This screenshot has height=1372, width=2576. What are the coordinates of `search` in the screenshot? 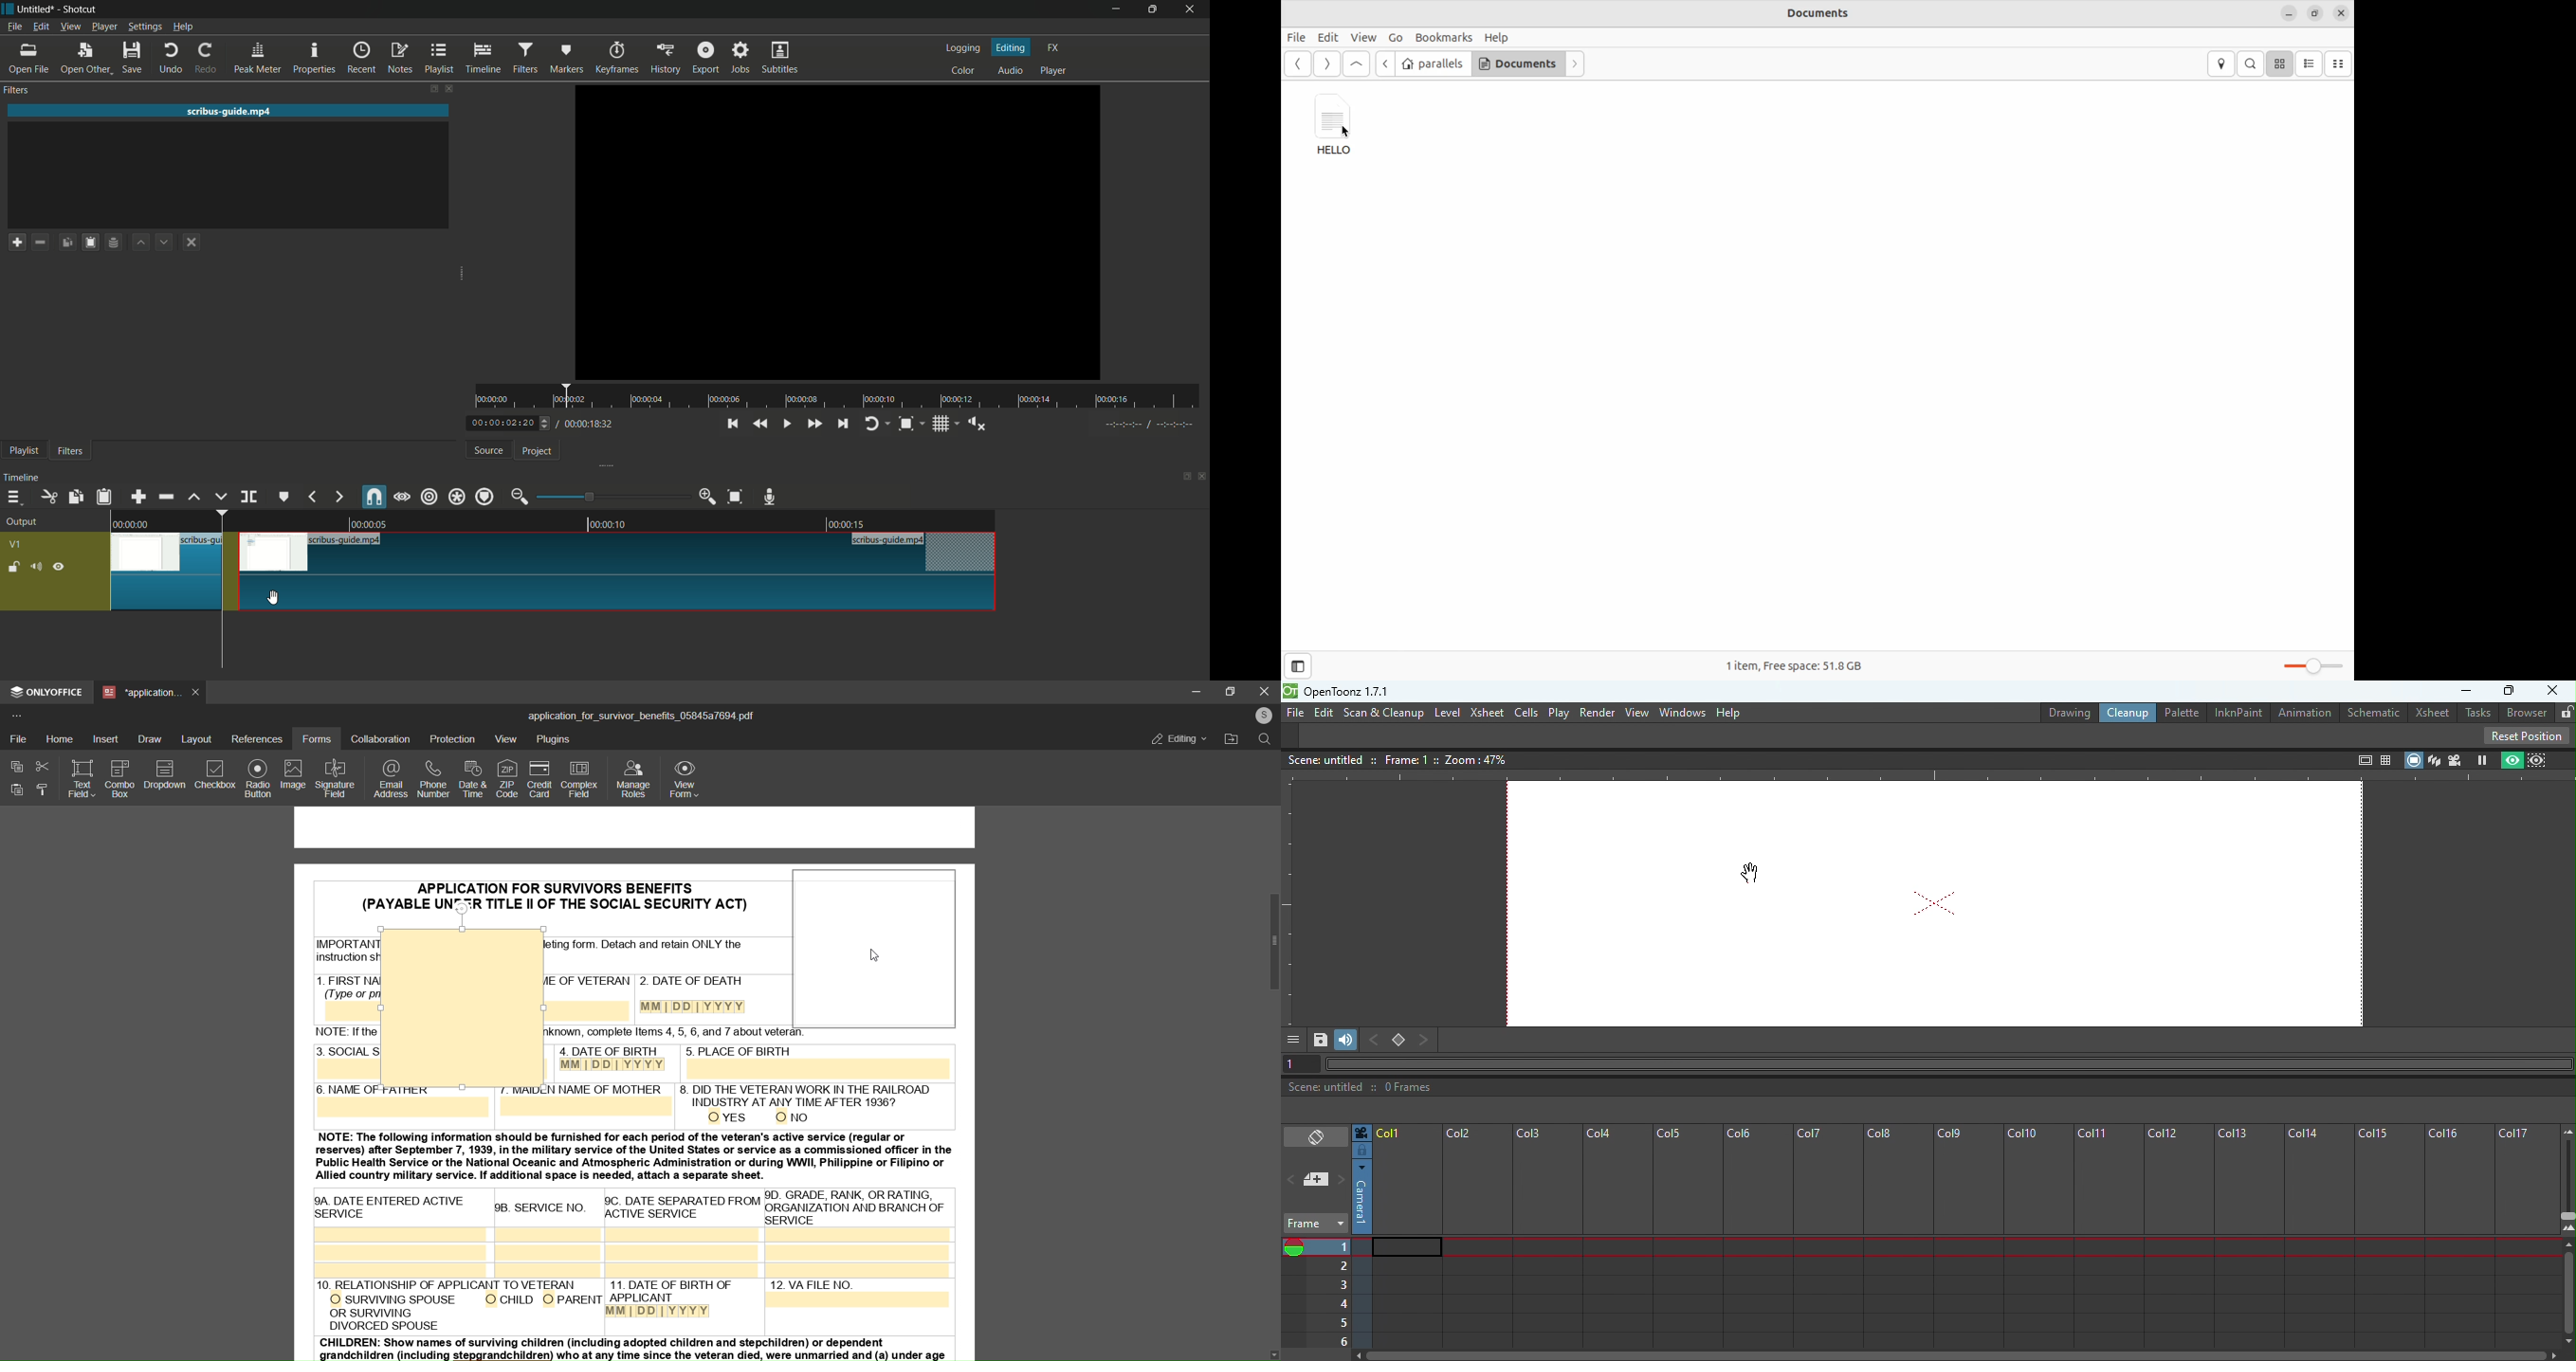 It's located at (1265, 741).